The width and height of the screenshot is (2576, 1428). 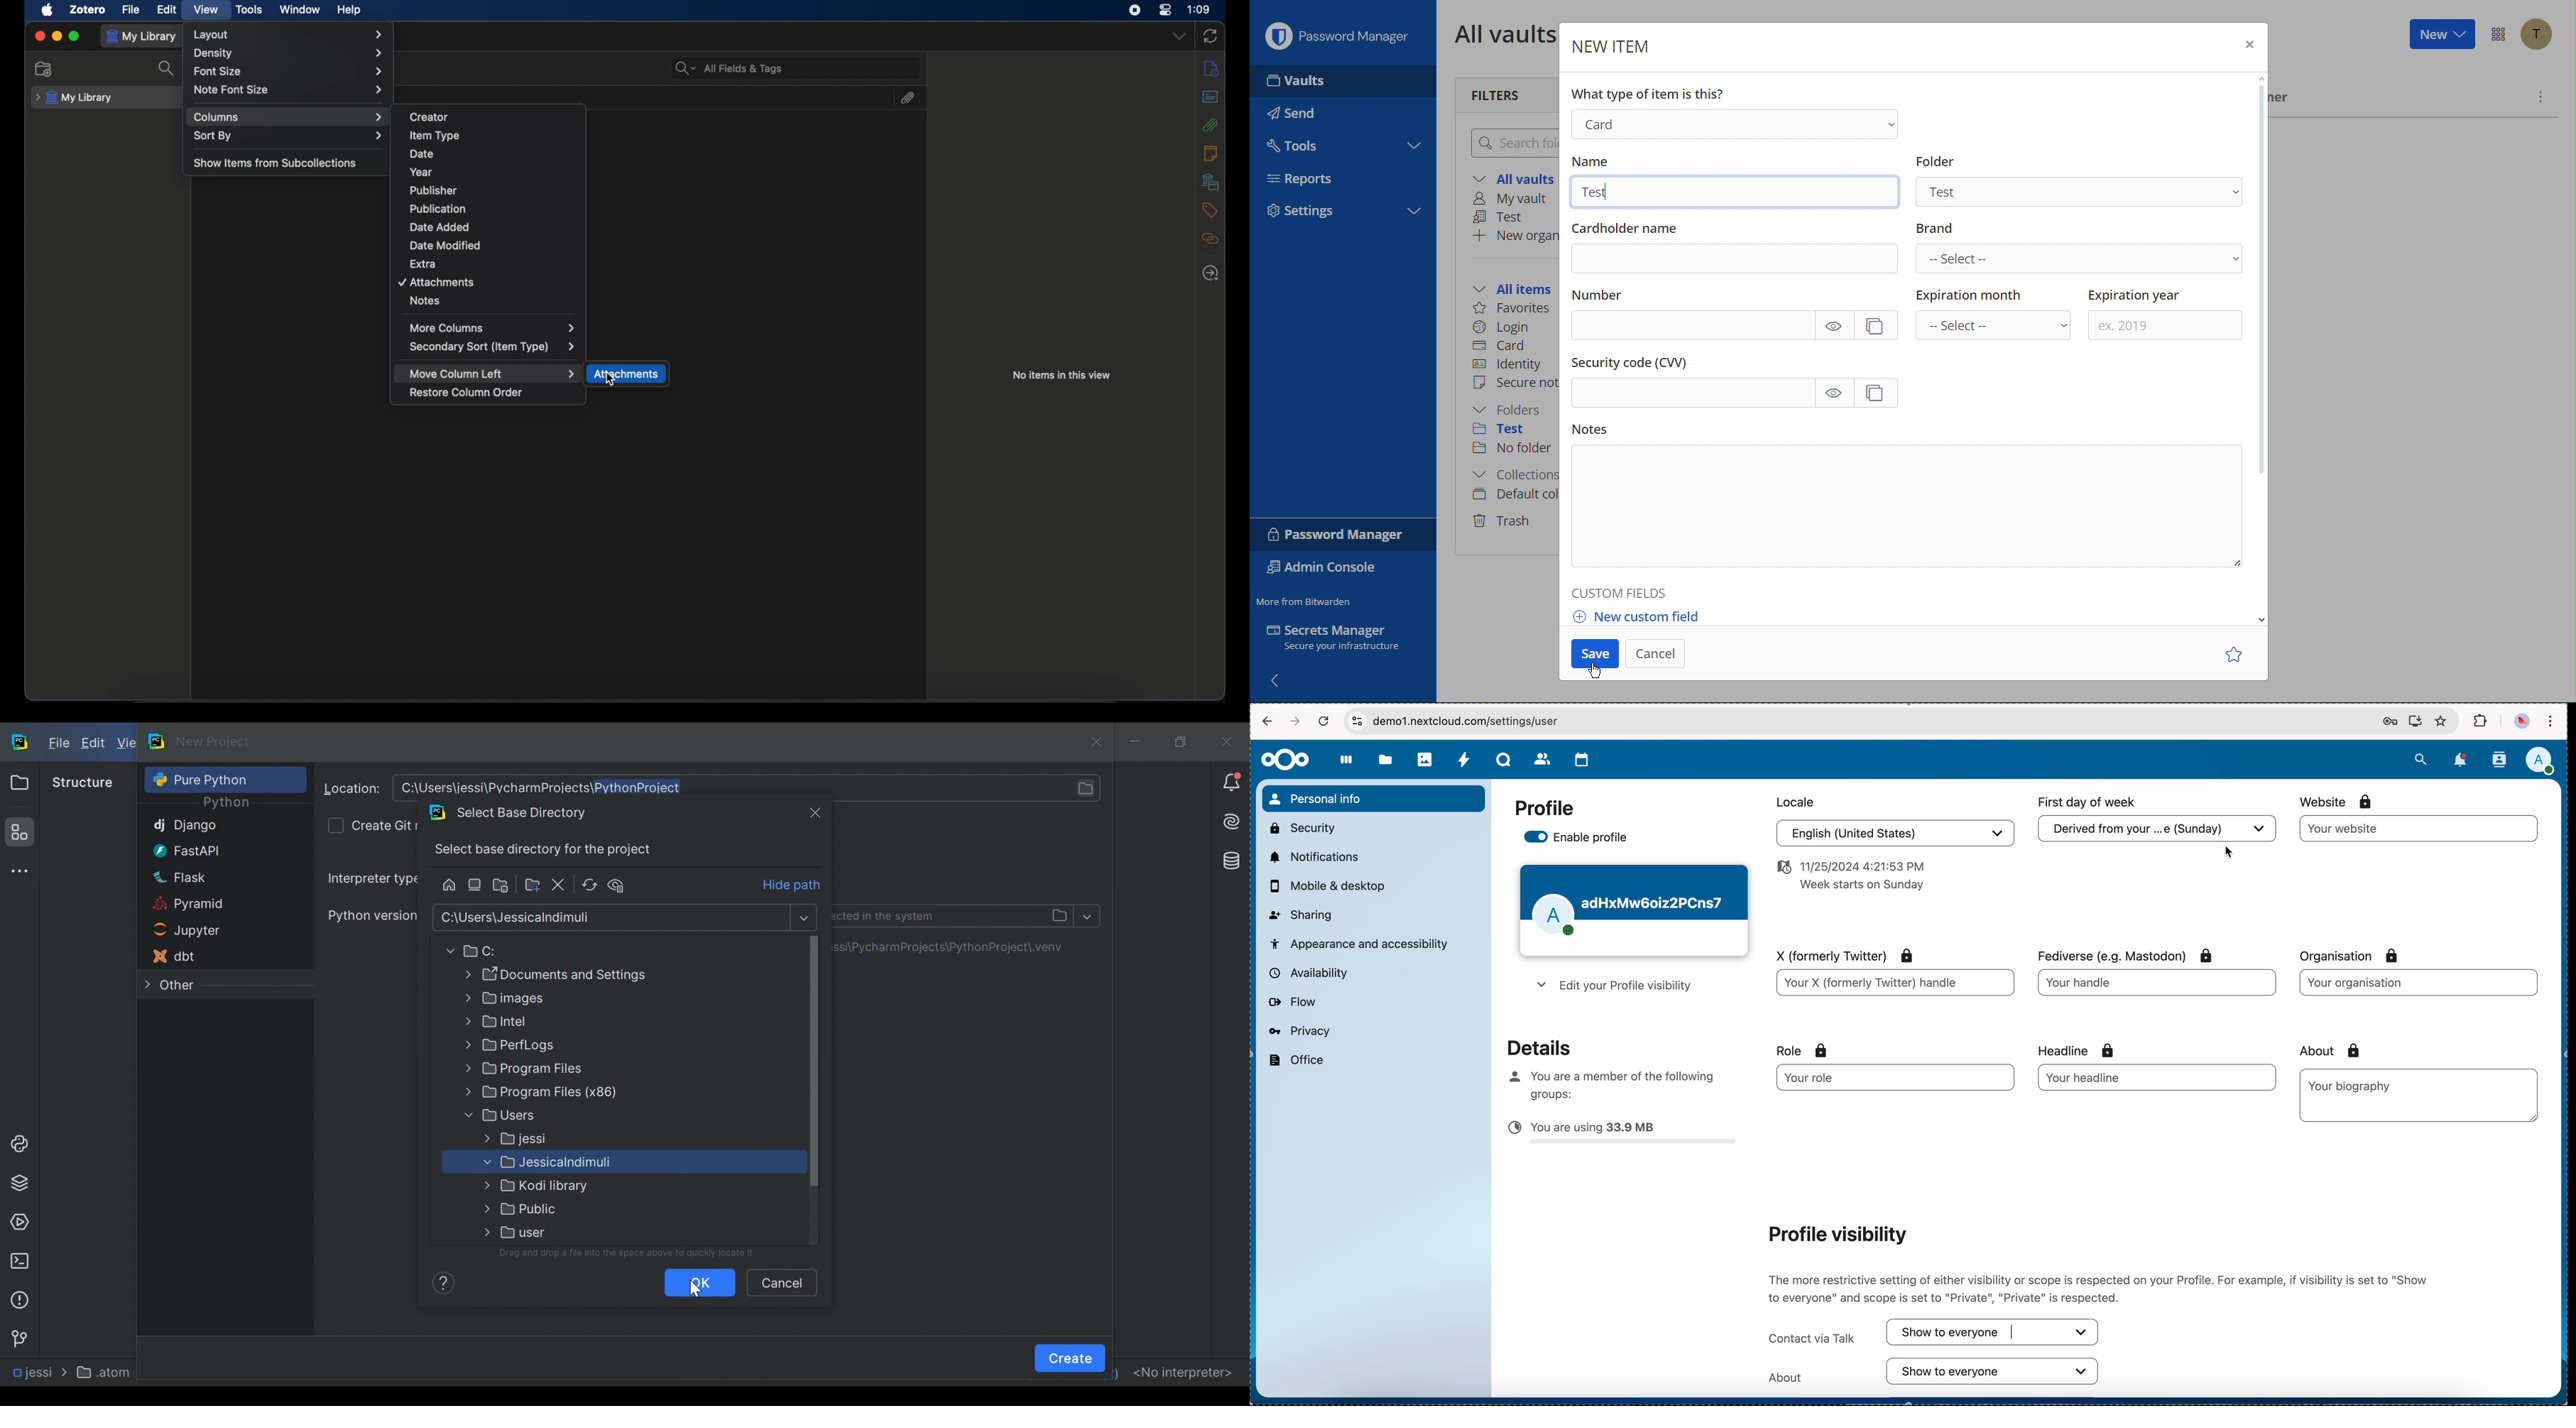 What do you see at coordinates (1325, 721) in the screenshot?
I see `refresh the page` at bounding box center [1325, 721].